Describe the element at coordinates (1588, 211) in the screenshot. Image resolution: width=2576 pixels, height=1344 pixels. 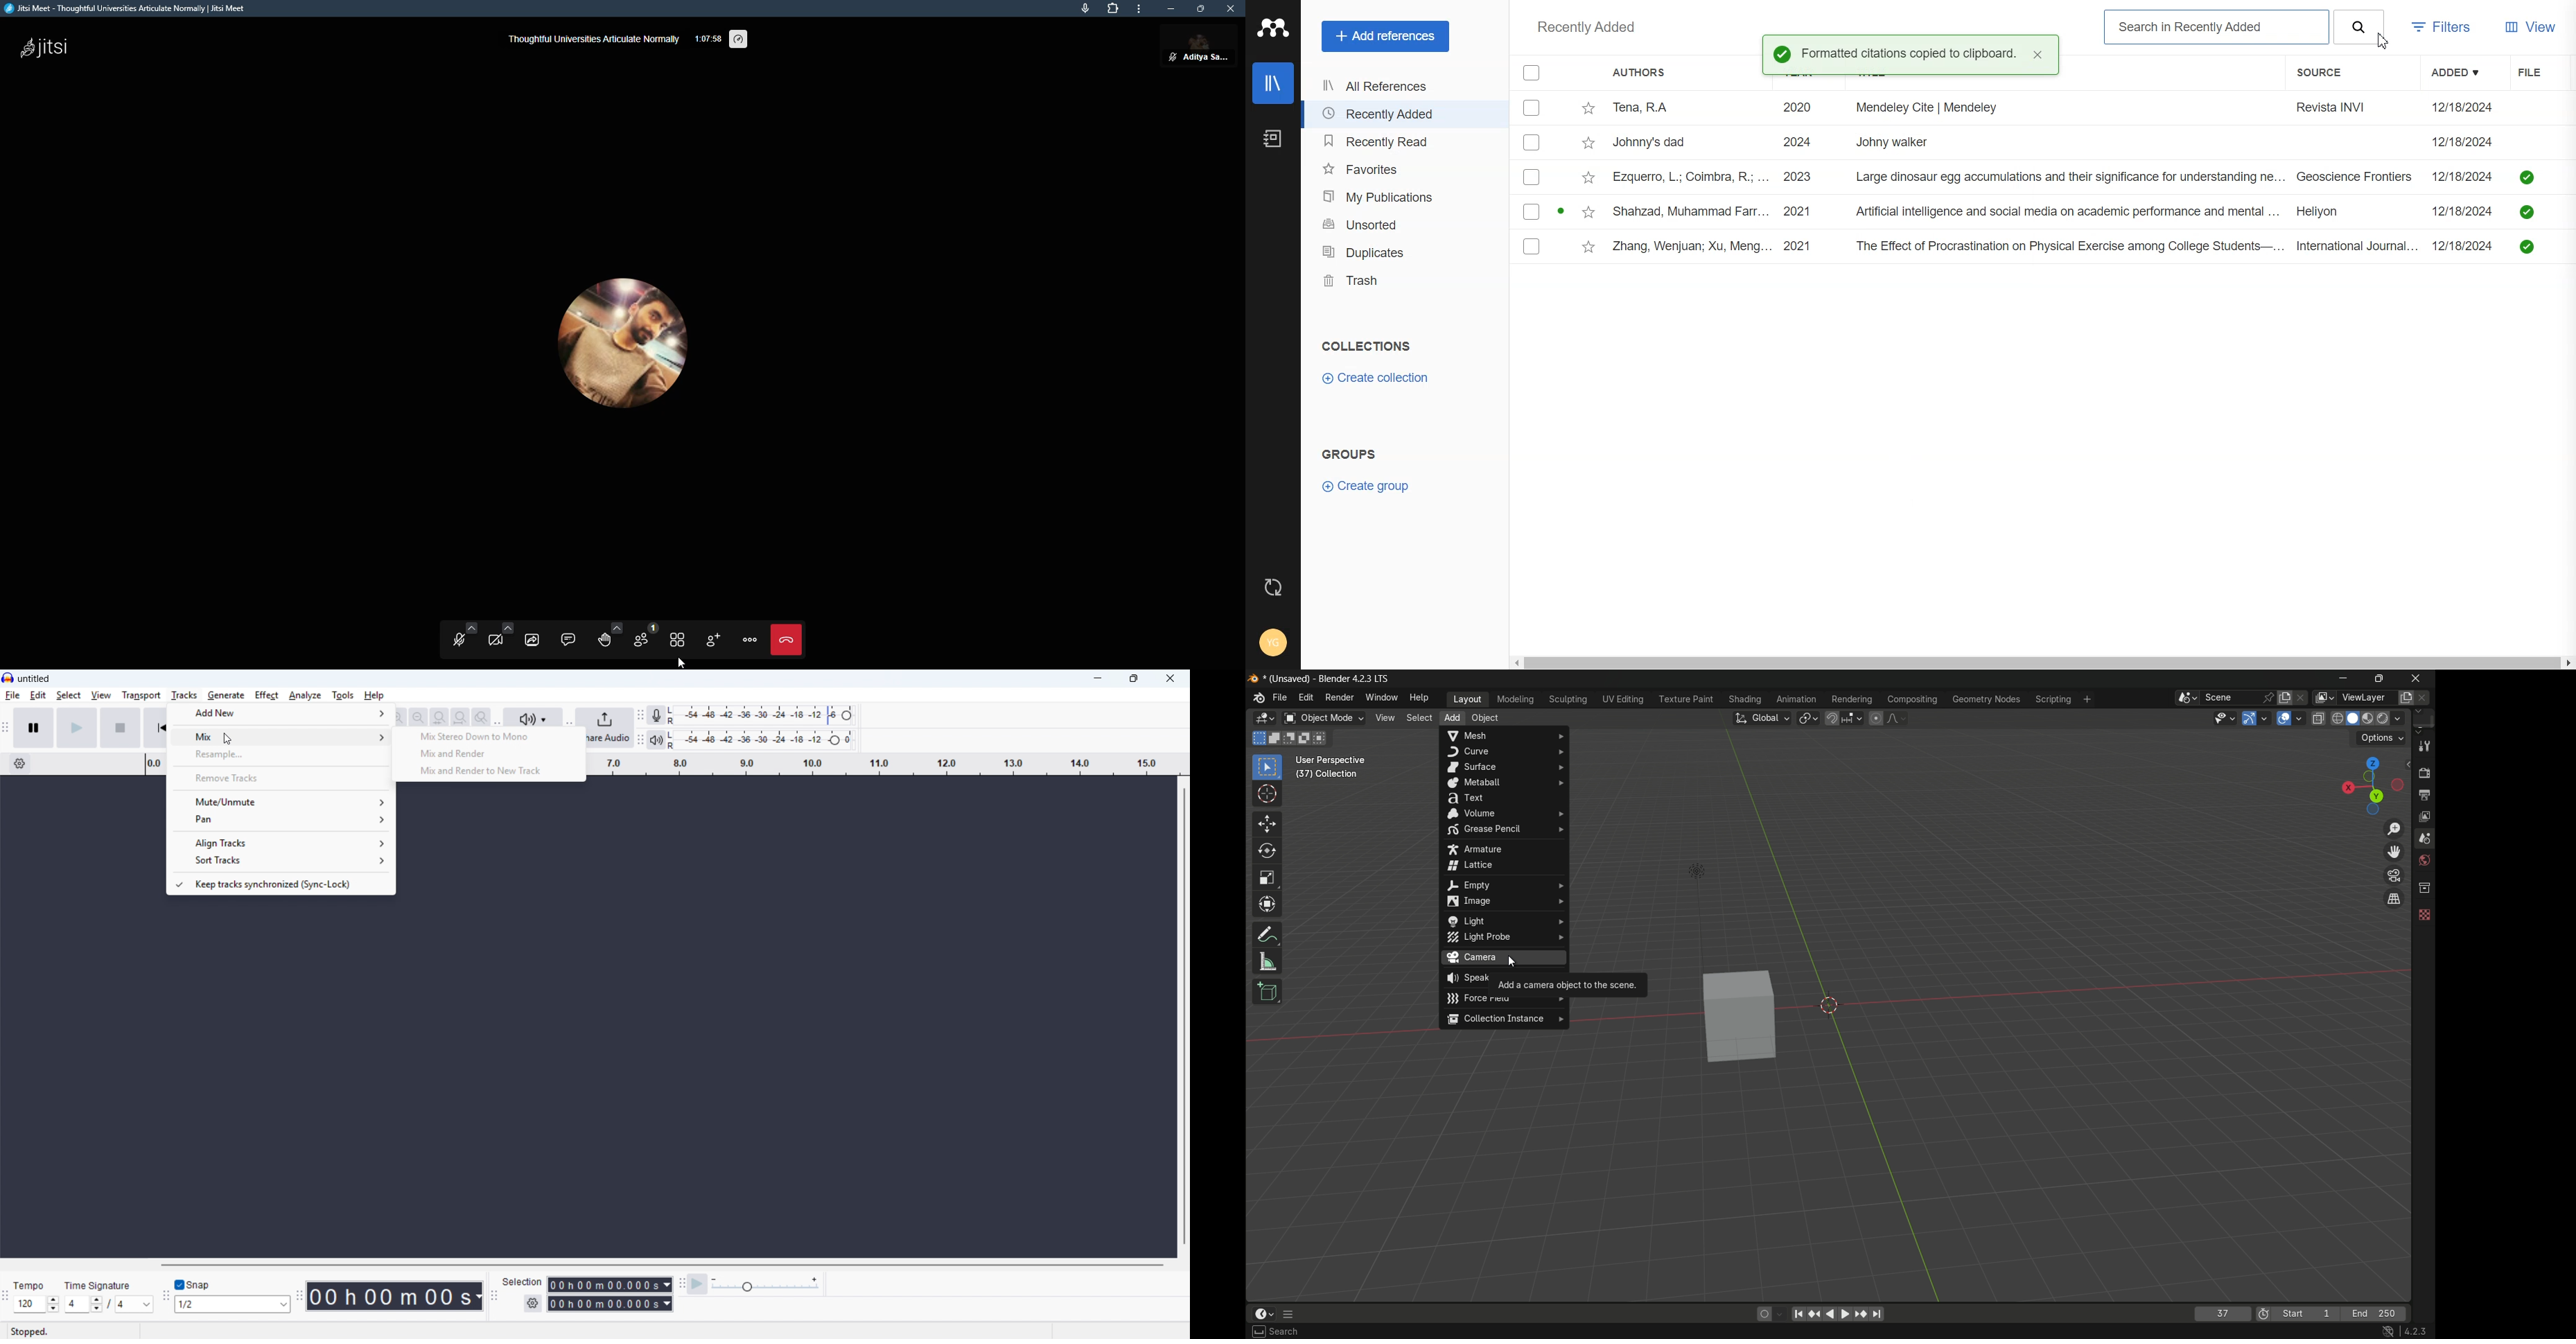
I see `Star` at that location.